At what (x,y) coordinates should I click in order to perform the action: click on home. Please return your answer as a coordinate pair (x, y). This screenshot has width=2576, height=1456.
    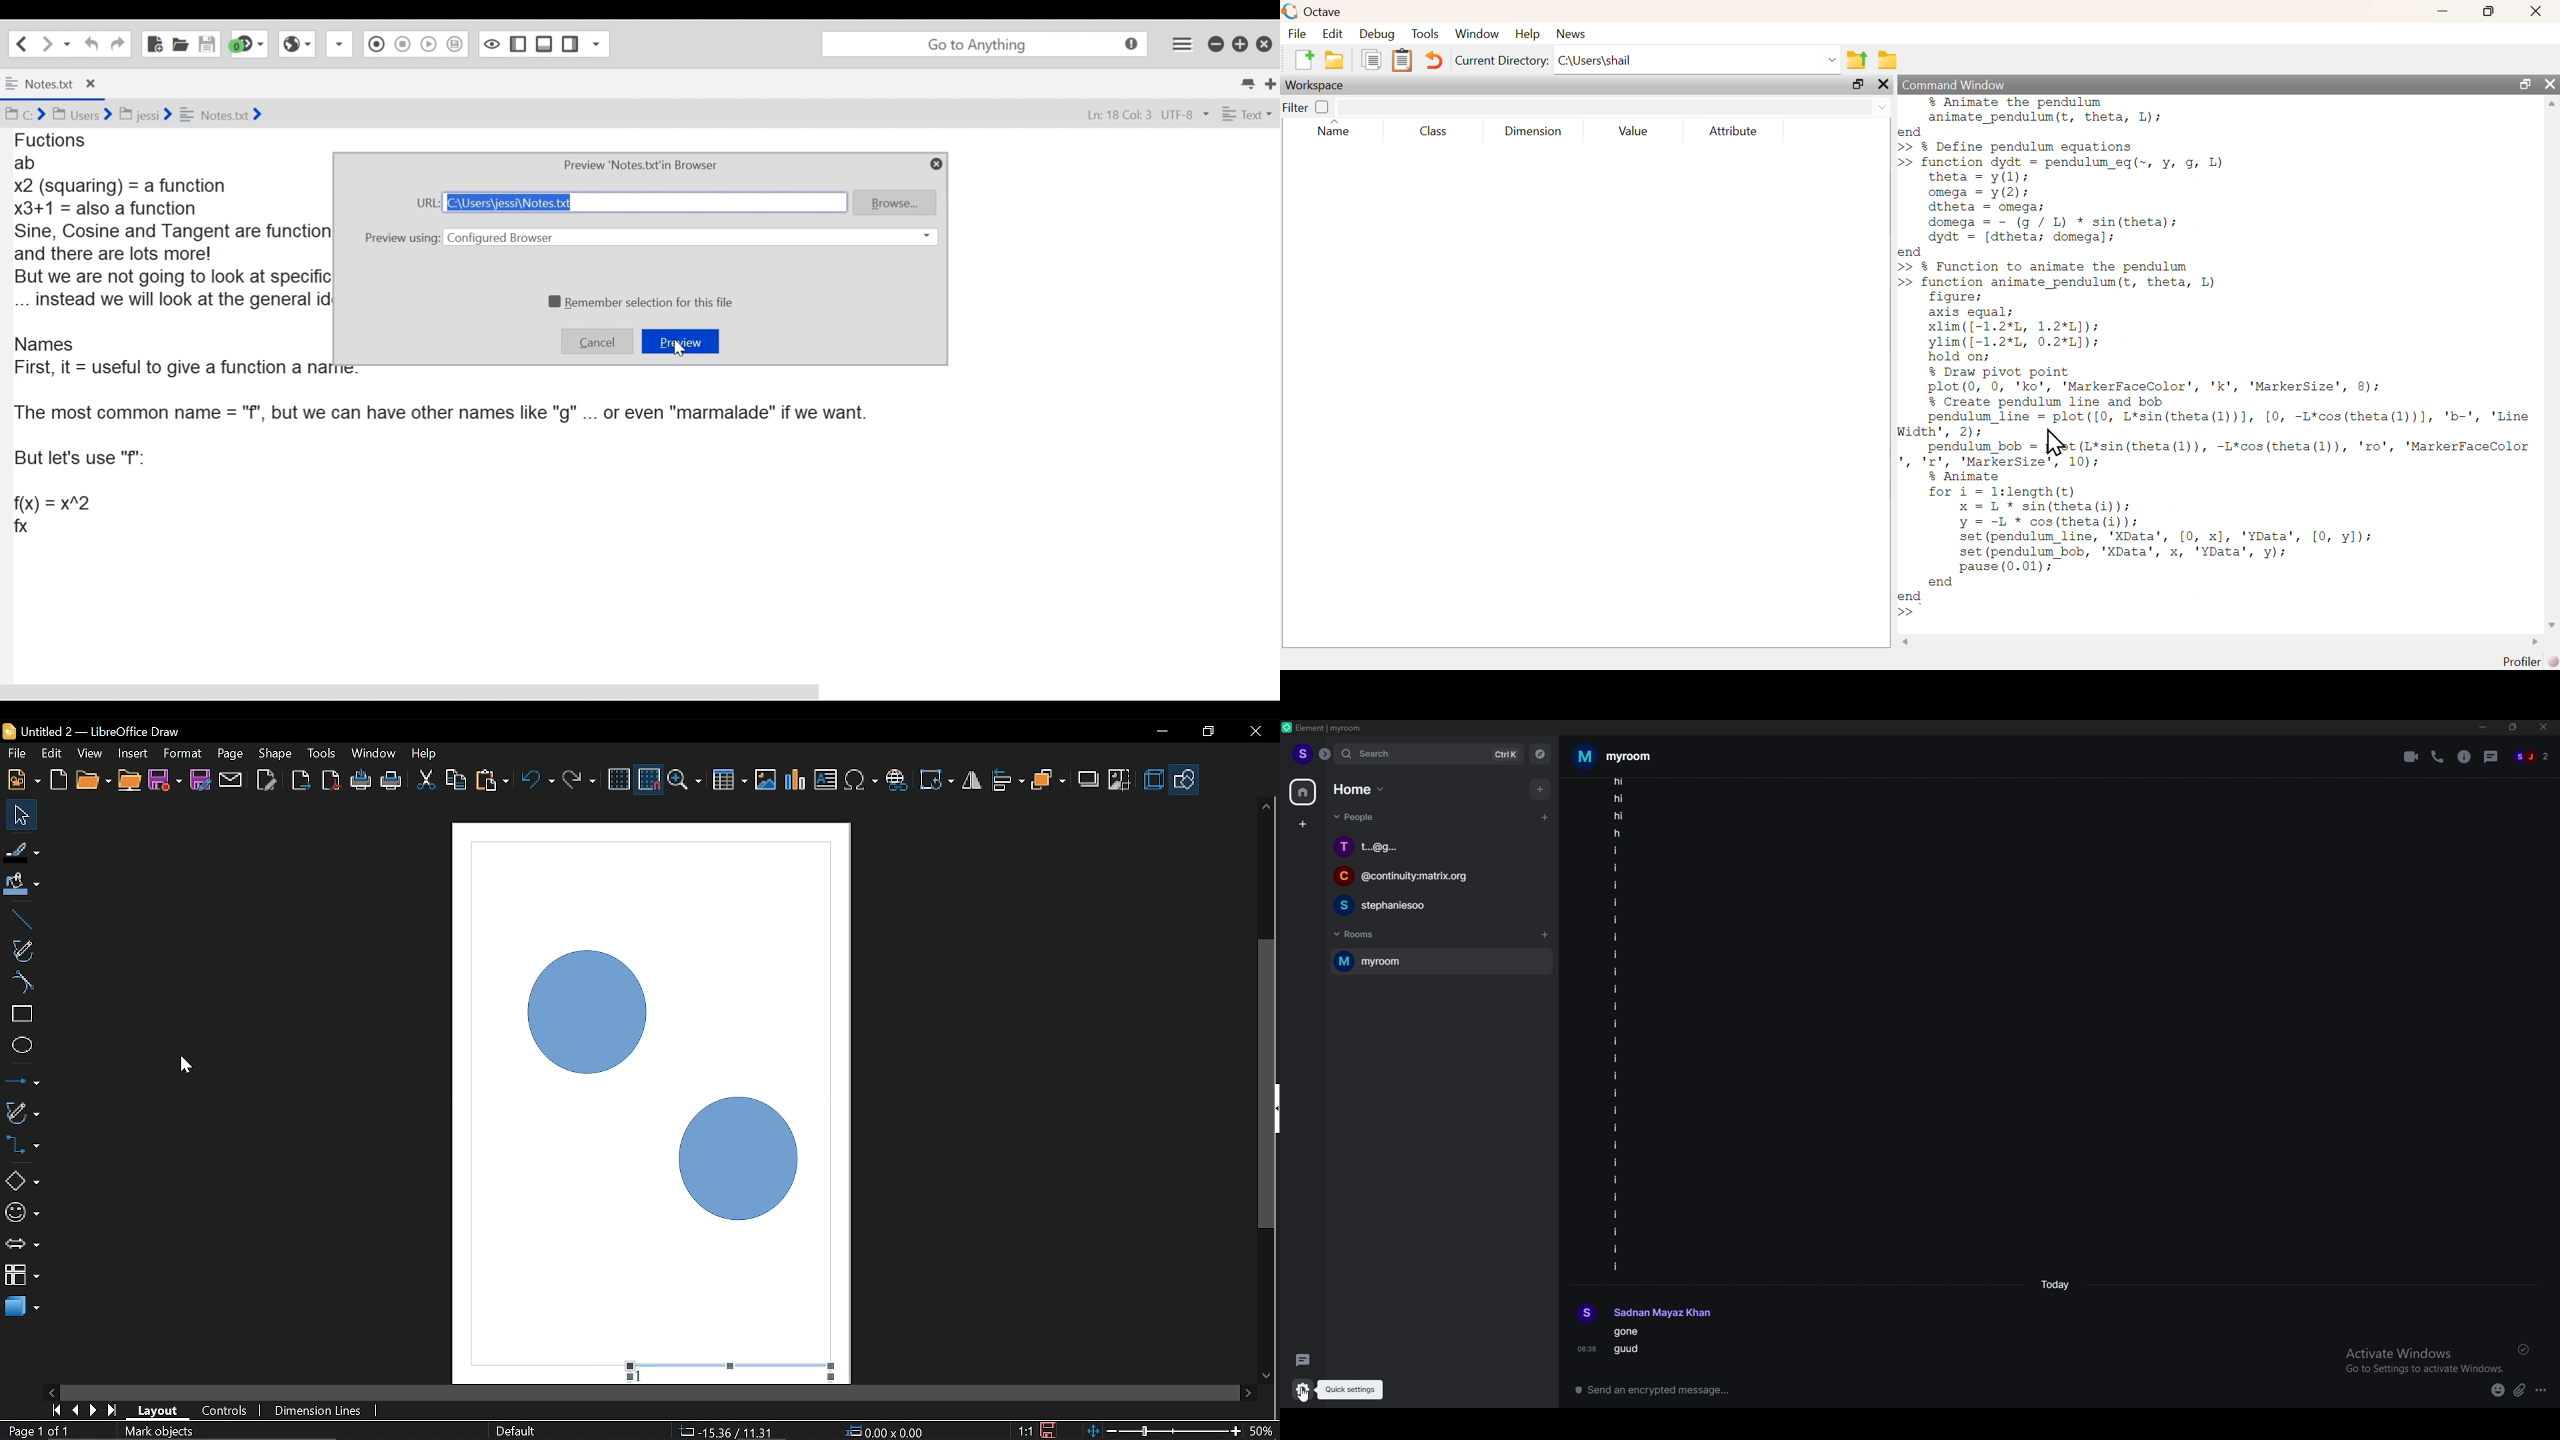
    Looking at the image, I should click on (1303, 793).